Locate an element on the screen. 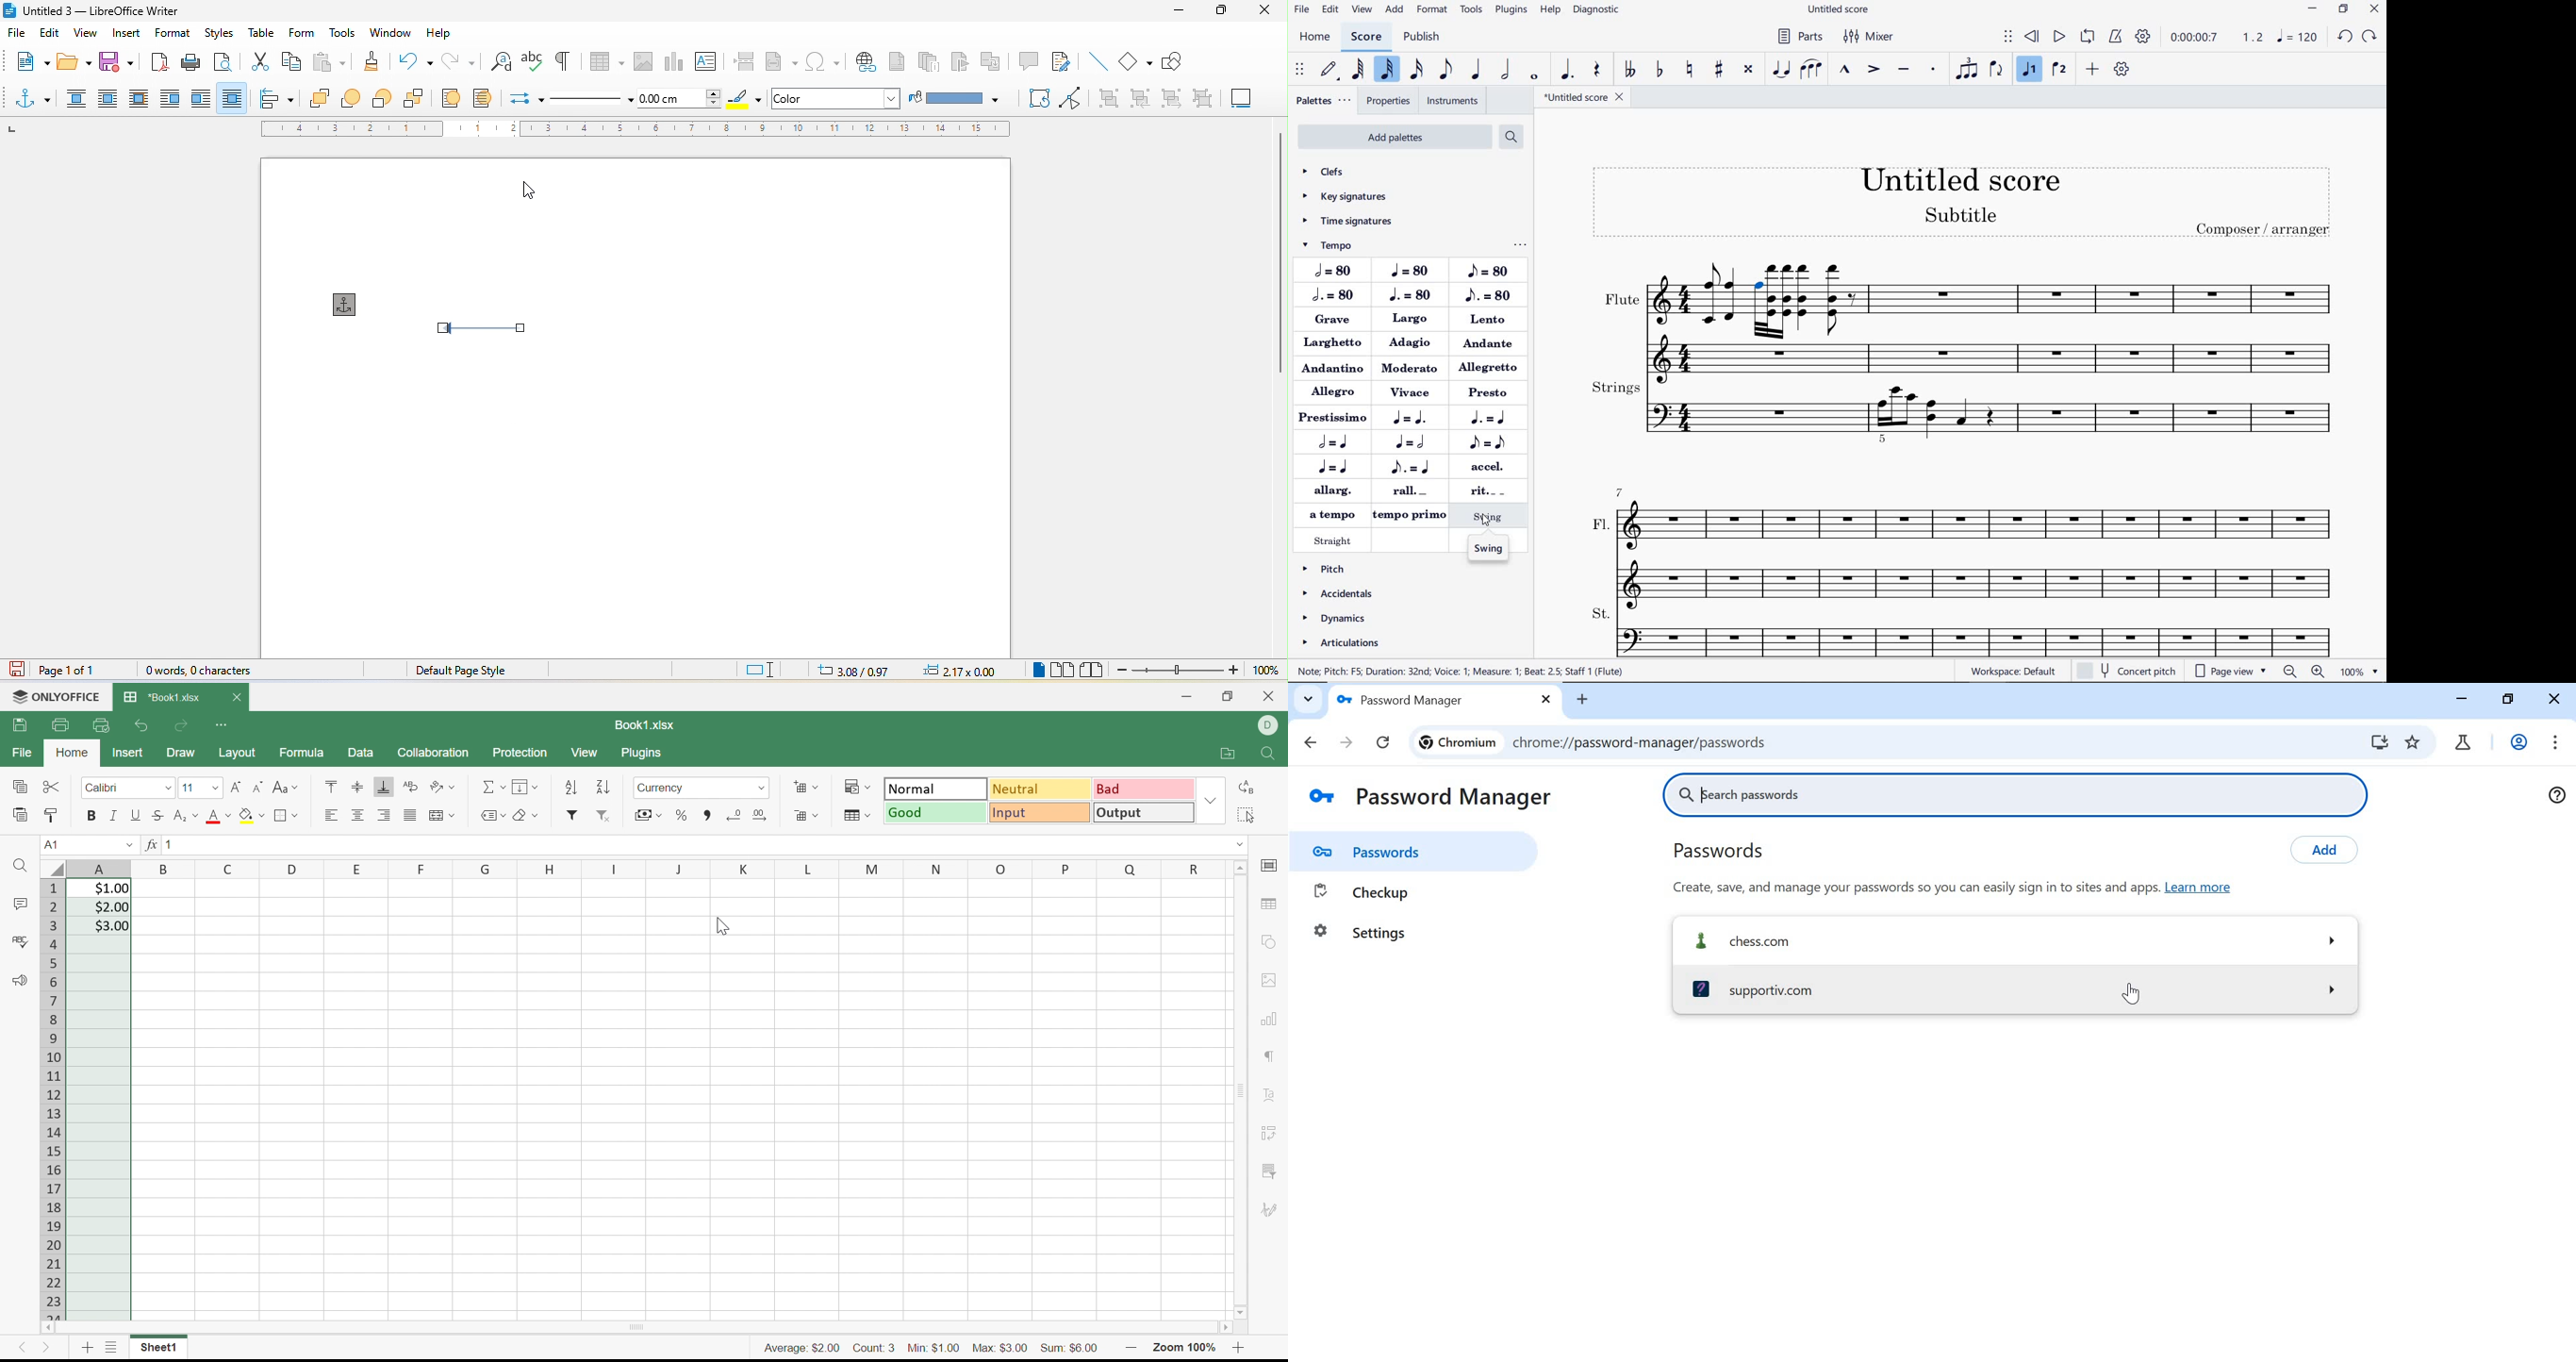 The width and height of the screenshot is (2576, 1372). standard selection is located at coordinates (767, 670).